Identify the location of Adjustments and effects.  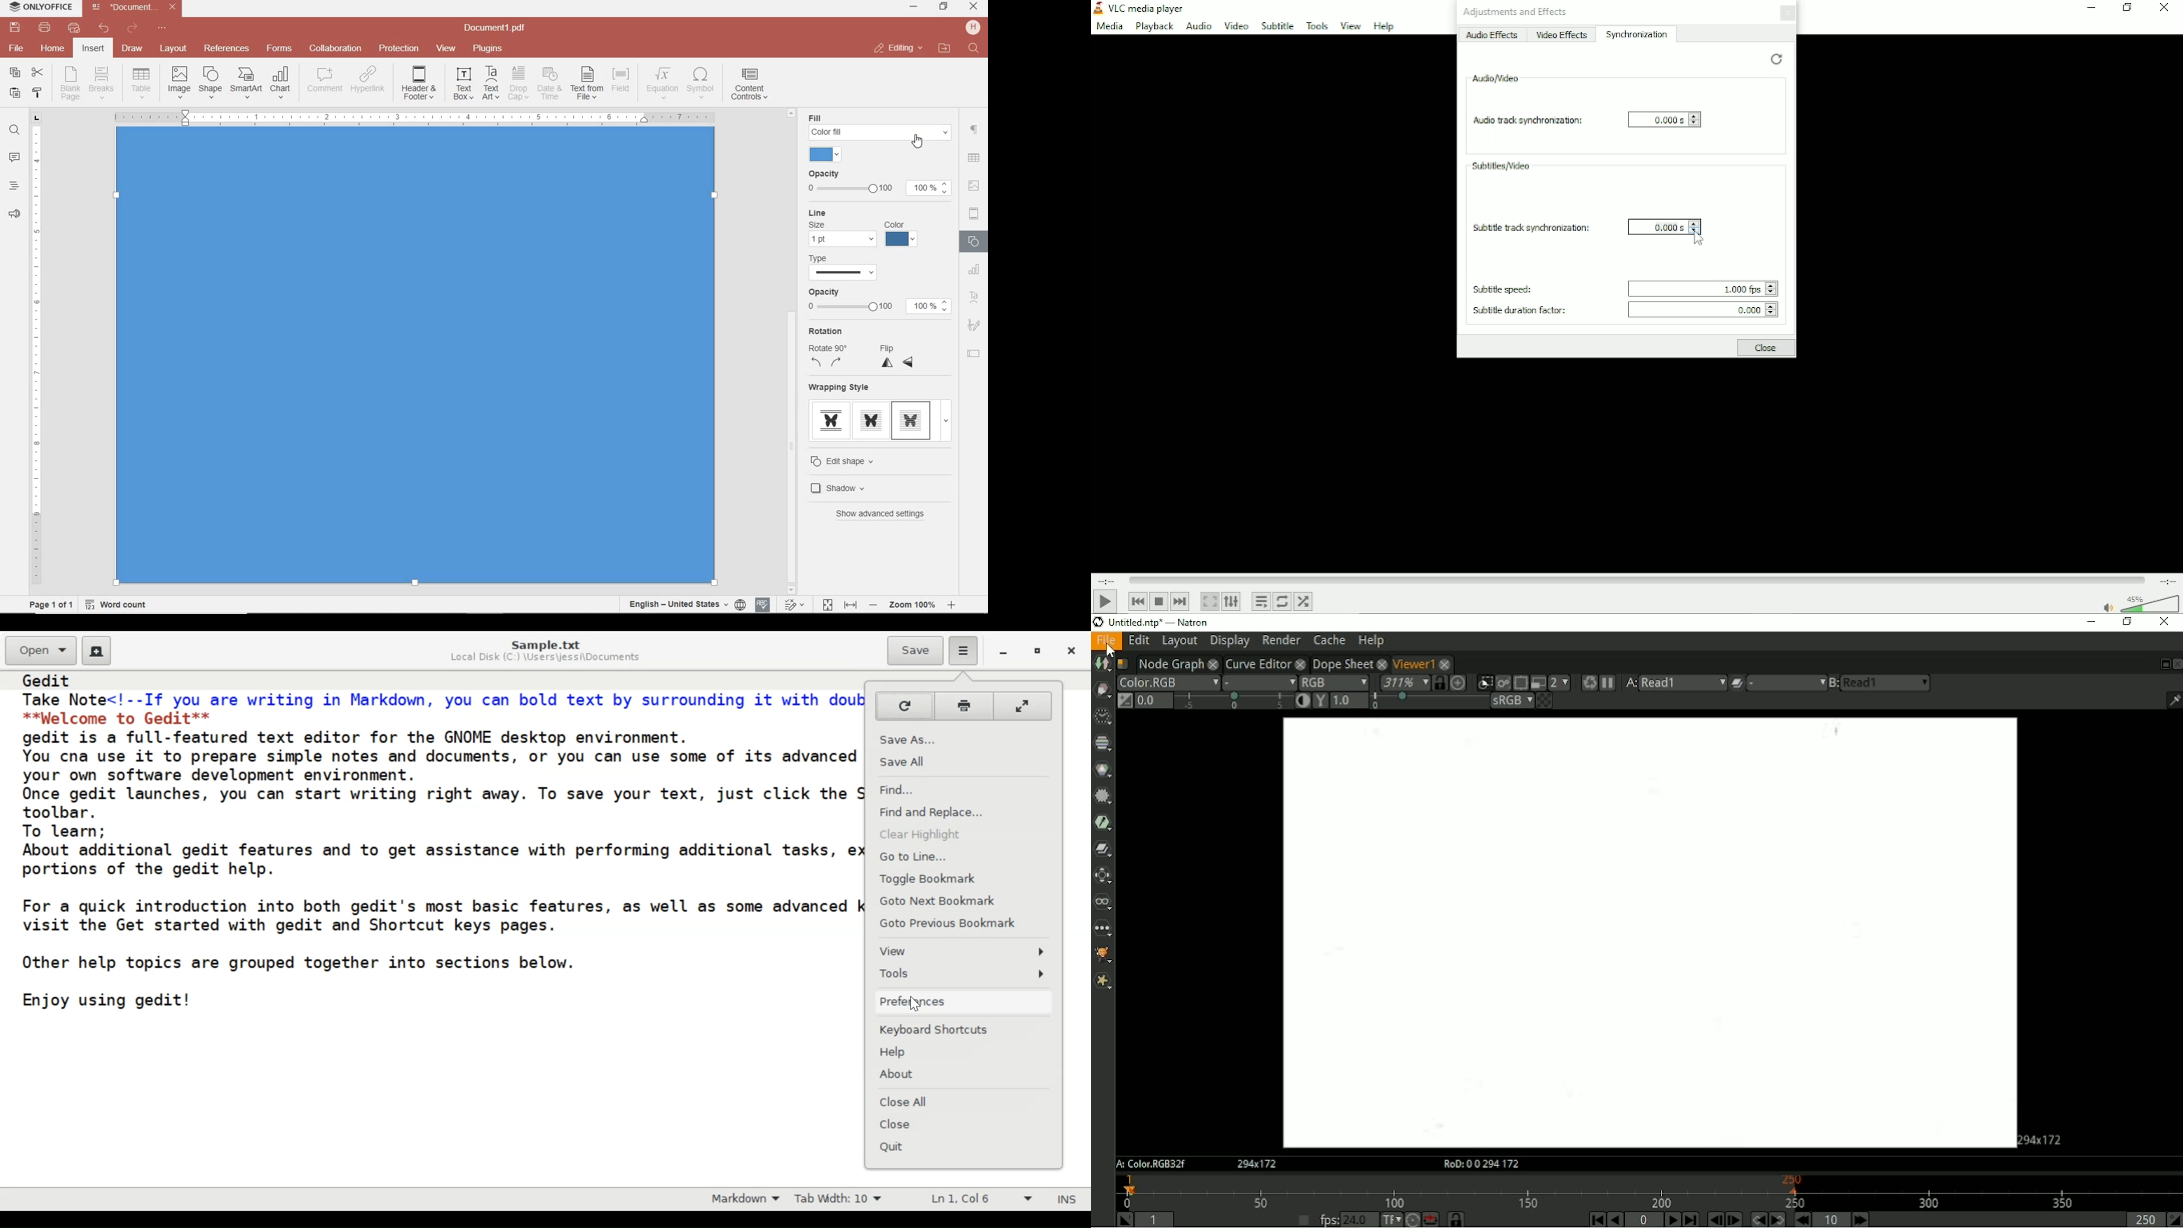
(1515, 12).